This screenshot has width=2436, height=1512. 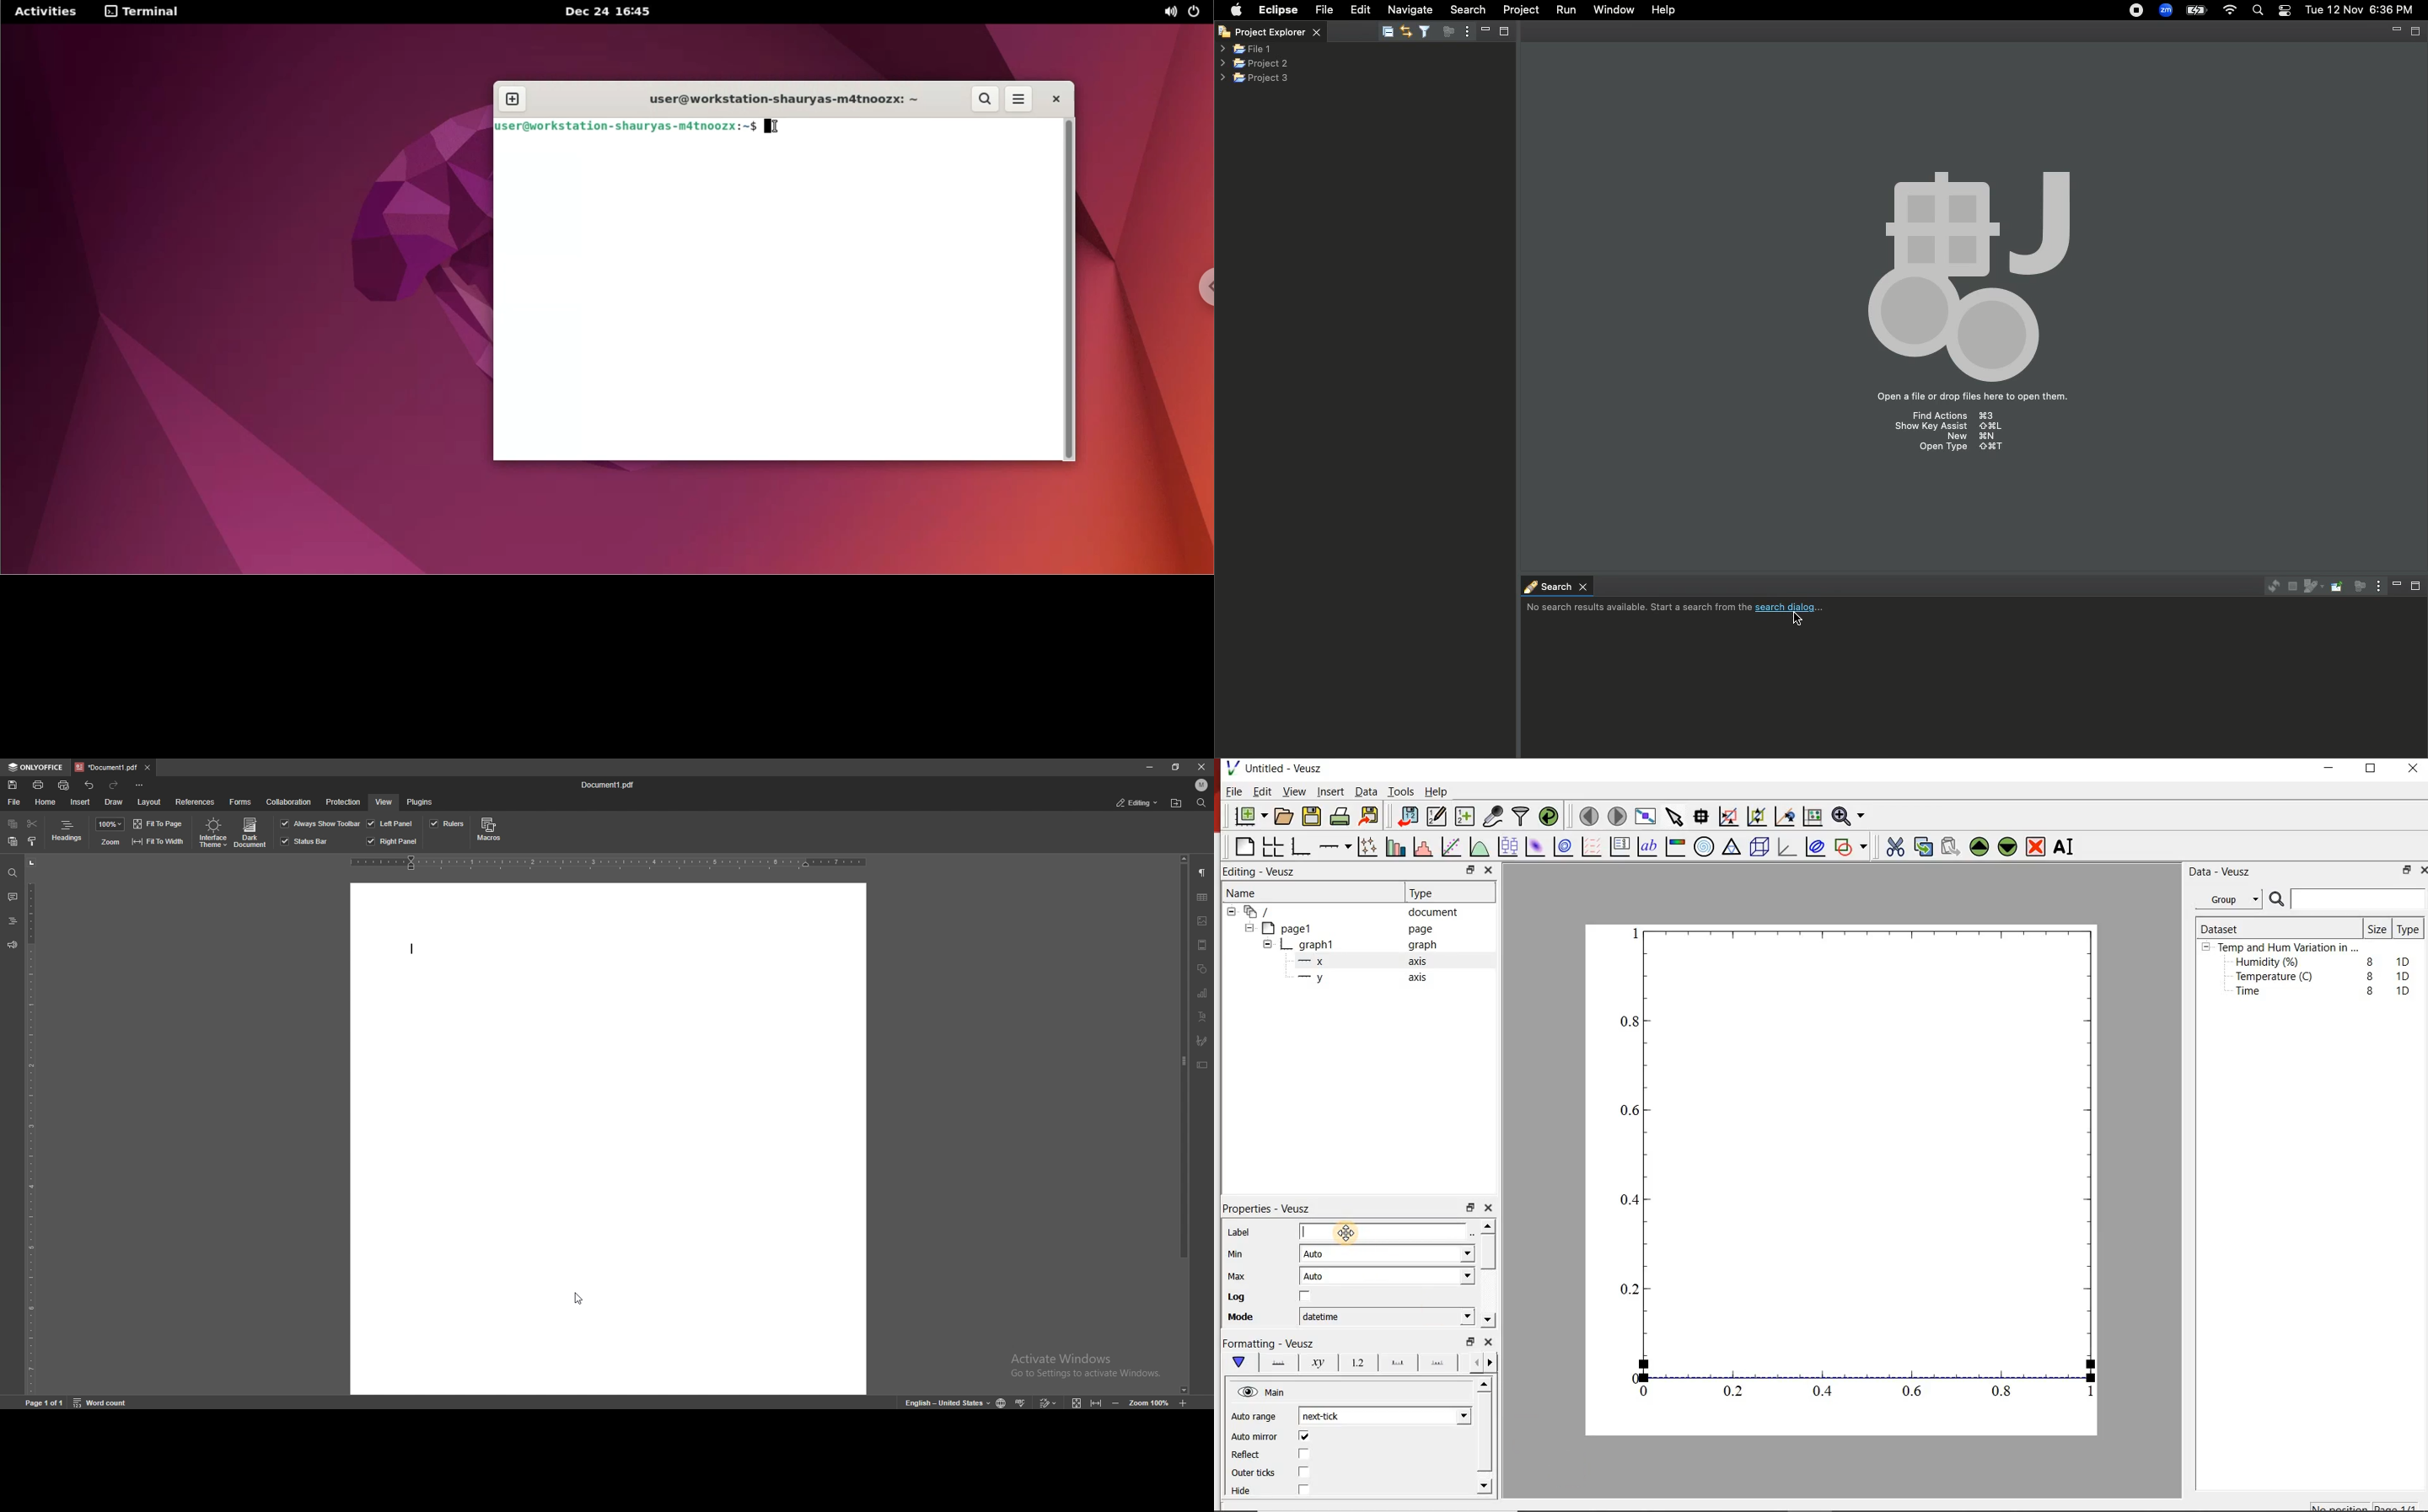 I want to click on Auto, so click(x=1321, y=1255).